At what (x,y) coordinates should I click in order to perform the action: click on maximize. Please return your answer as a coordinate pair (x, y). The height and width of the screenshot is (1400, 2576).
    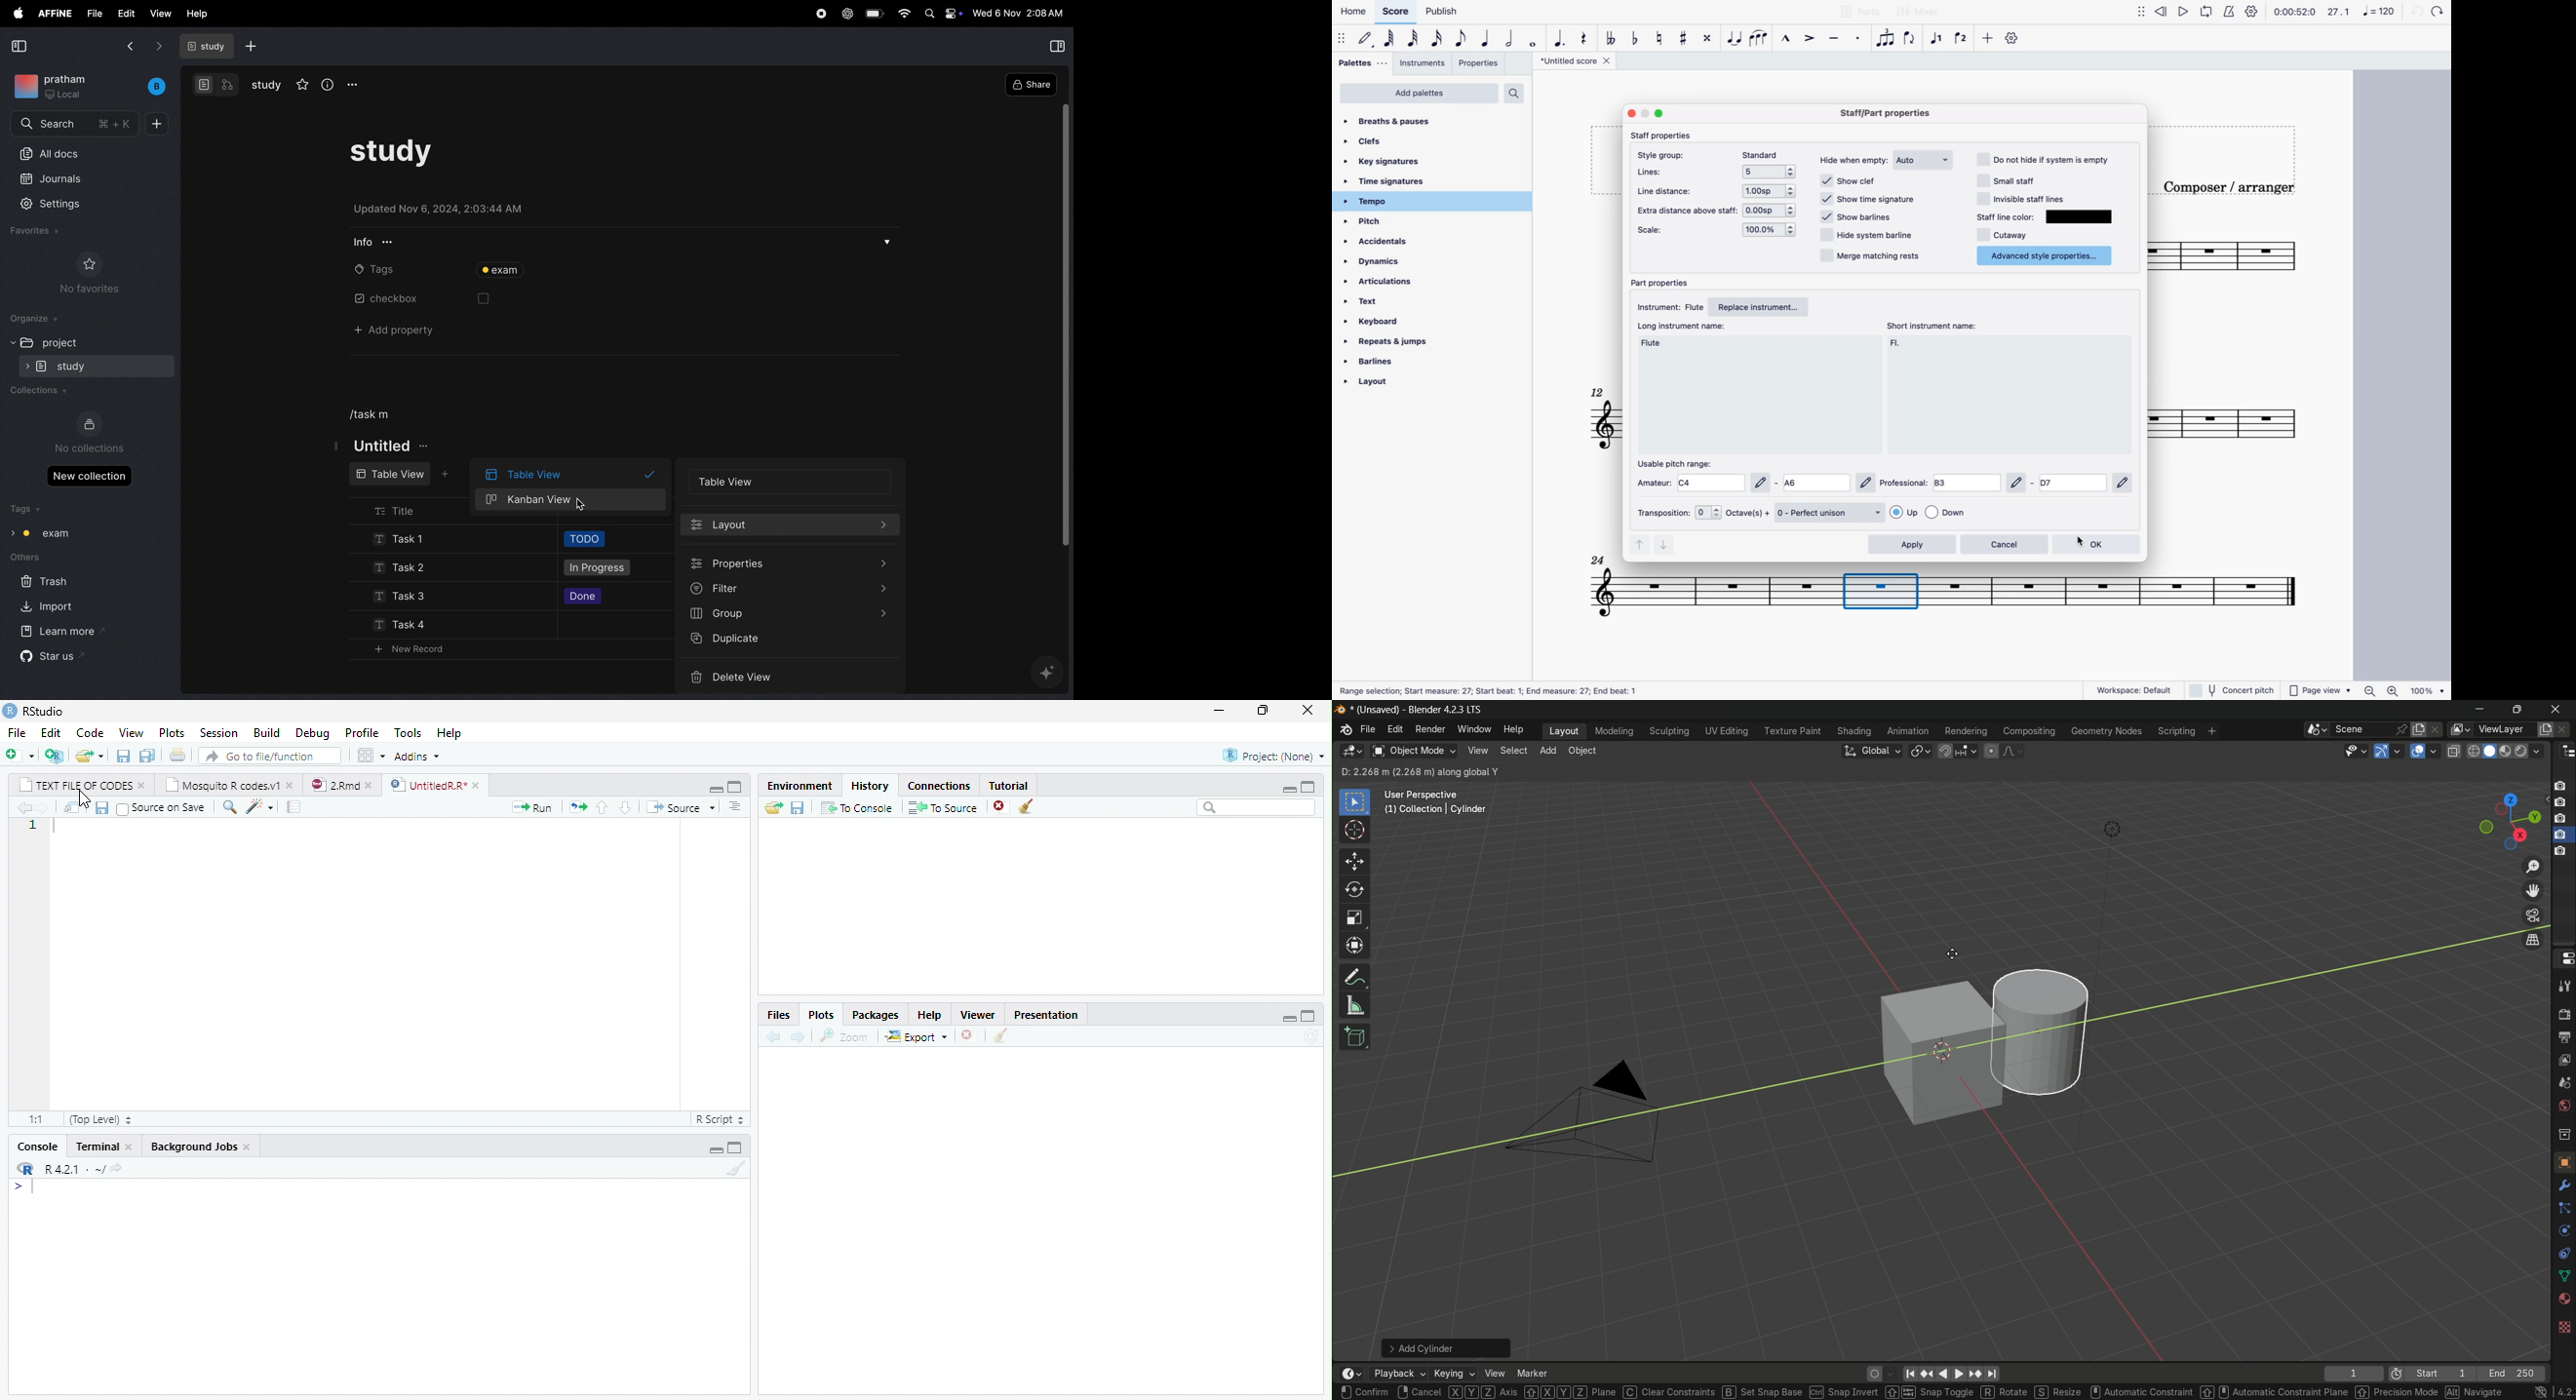
    Looking at the image, I should click on (739, 788).